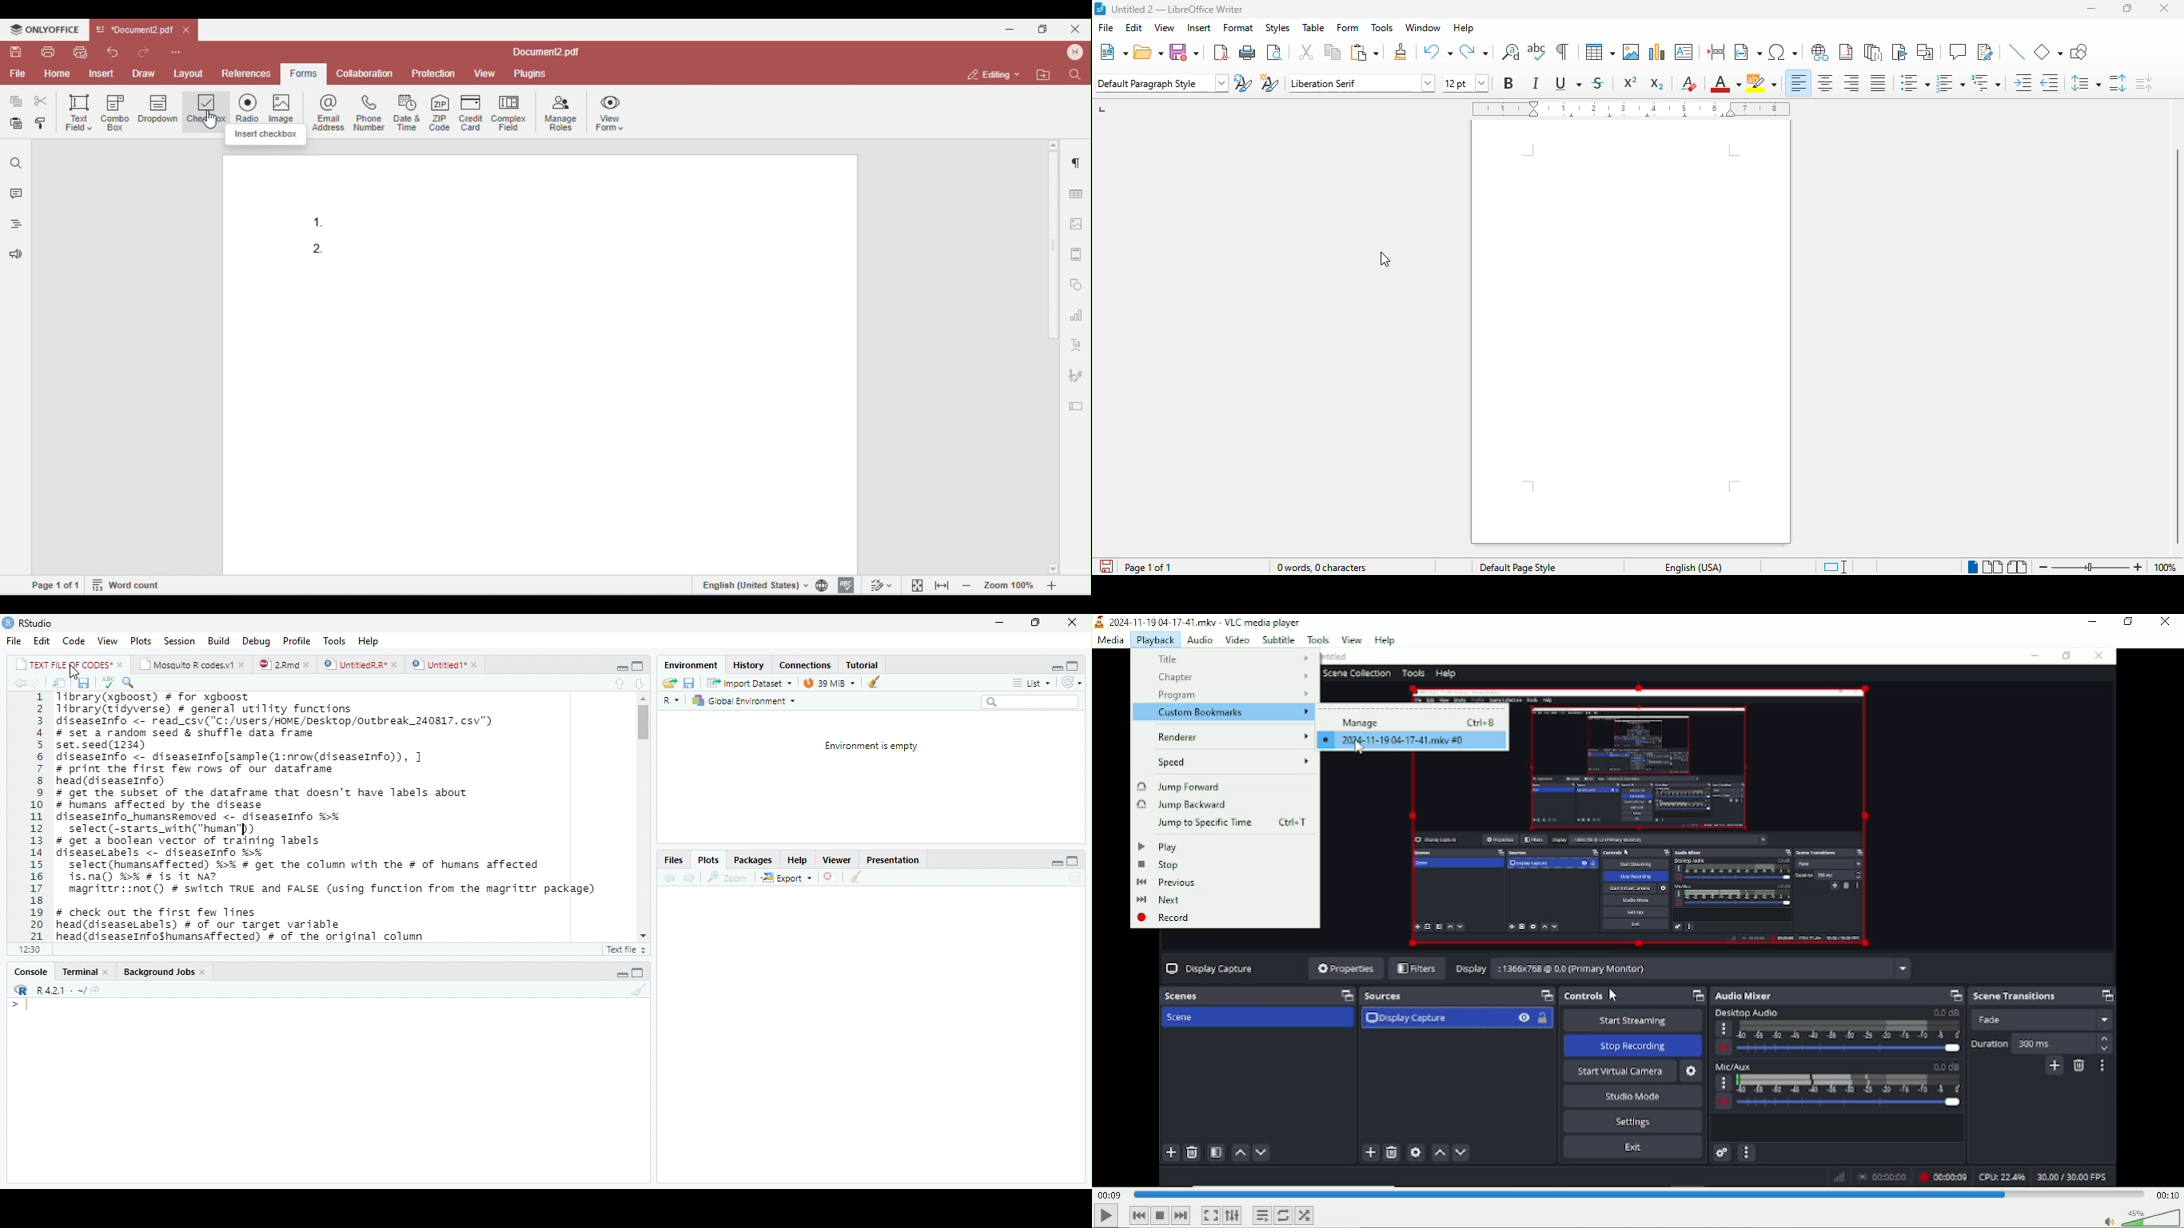 This screenshot has height=1232, width=2184. I want to click on Stop, so click(1159, 865).